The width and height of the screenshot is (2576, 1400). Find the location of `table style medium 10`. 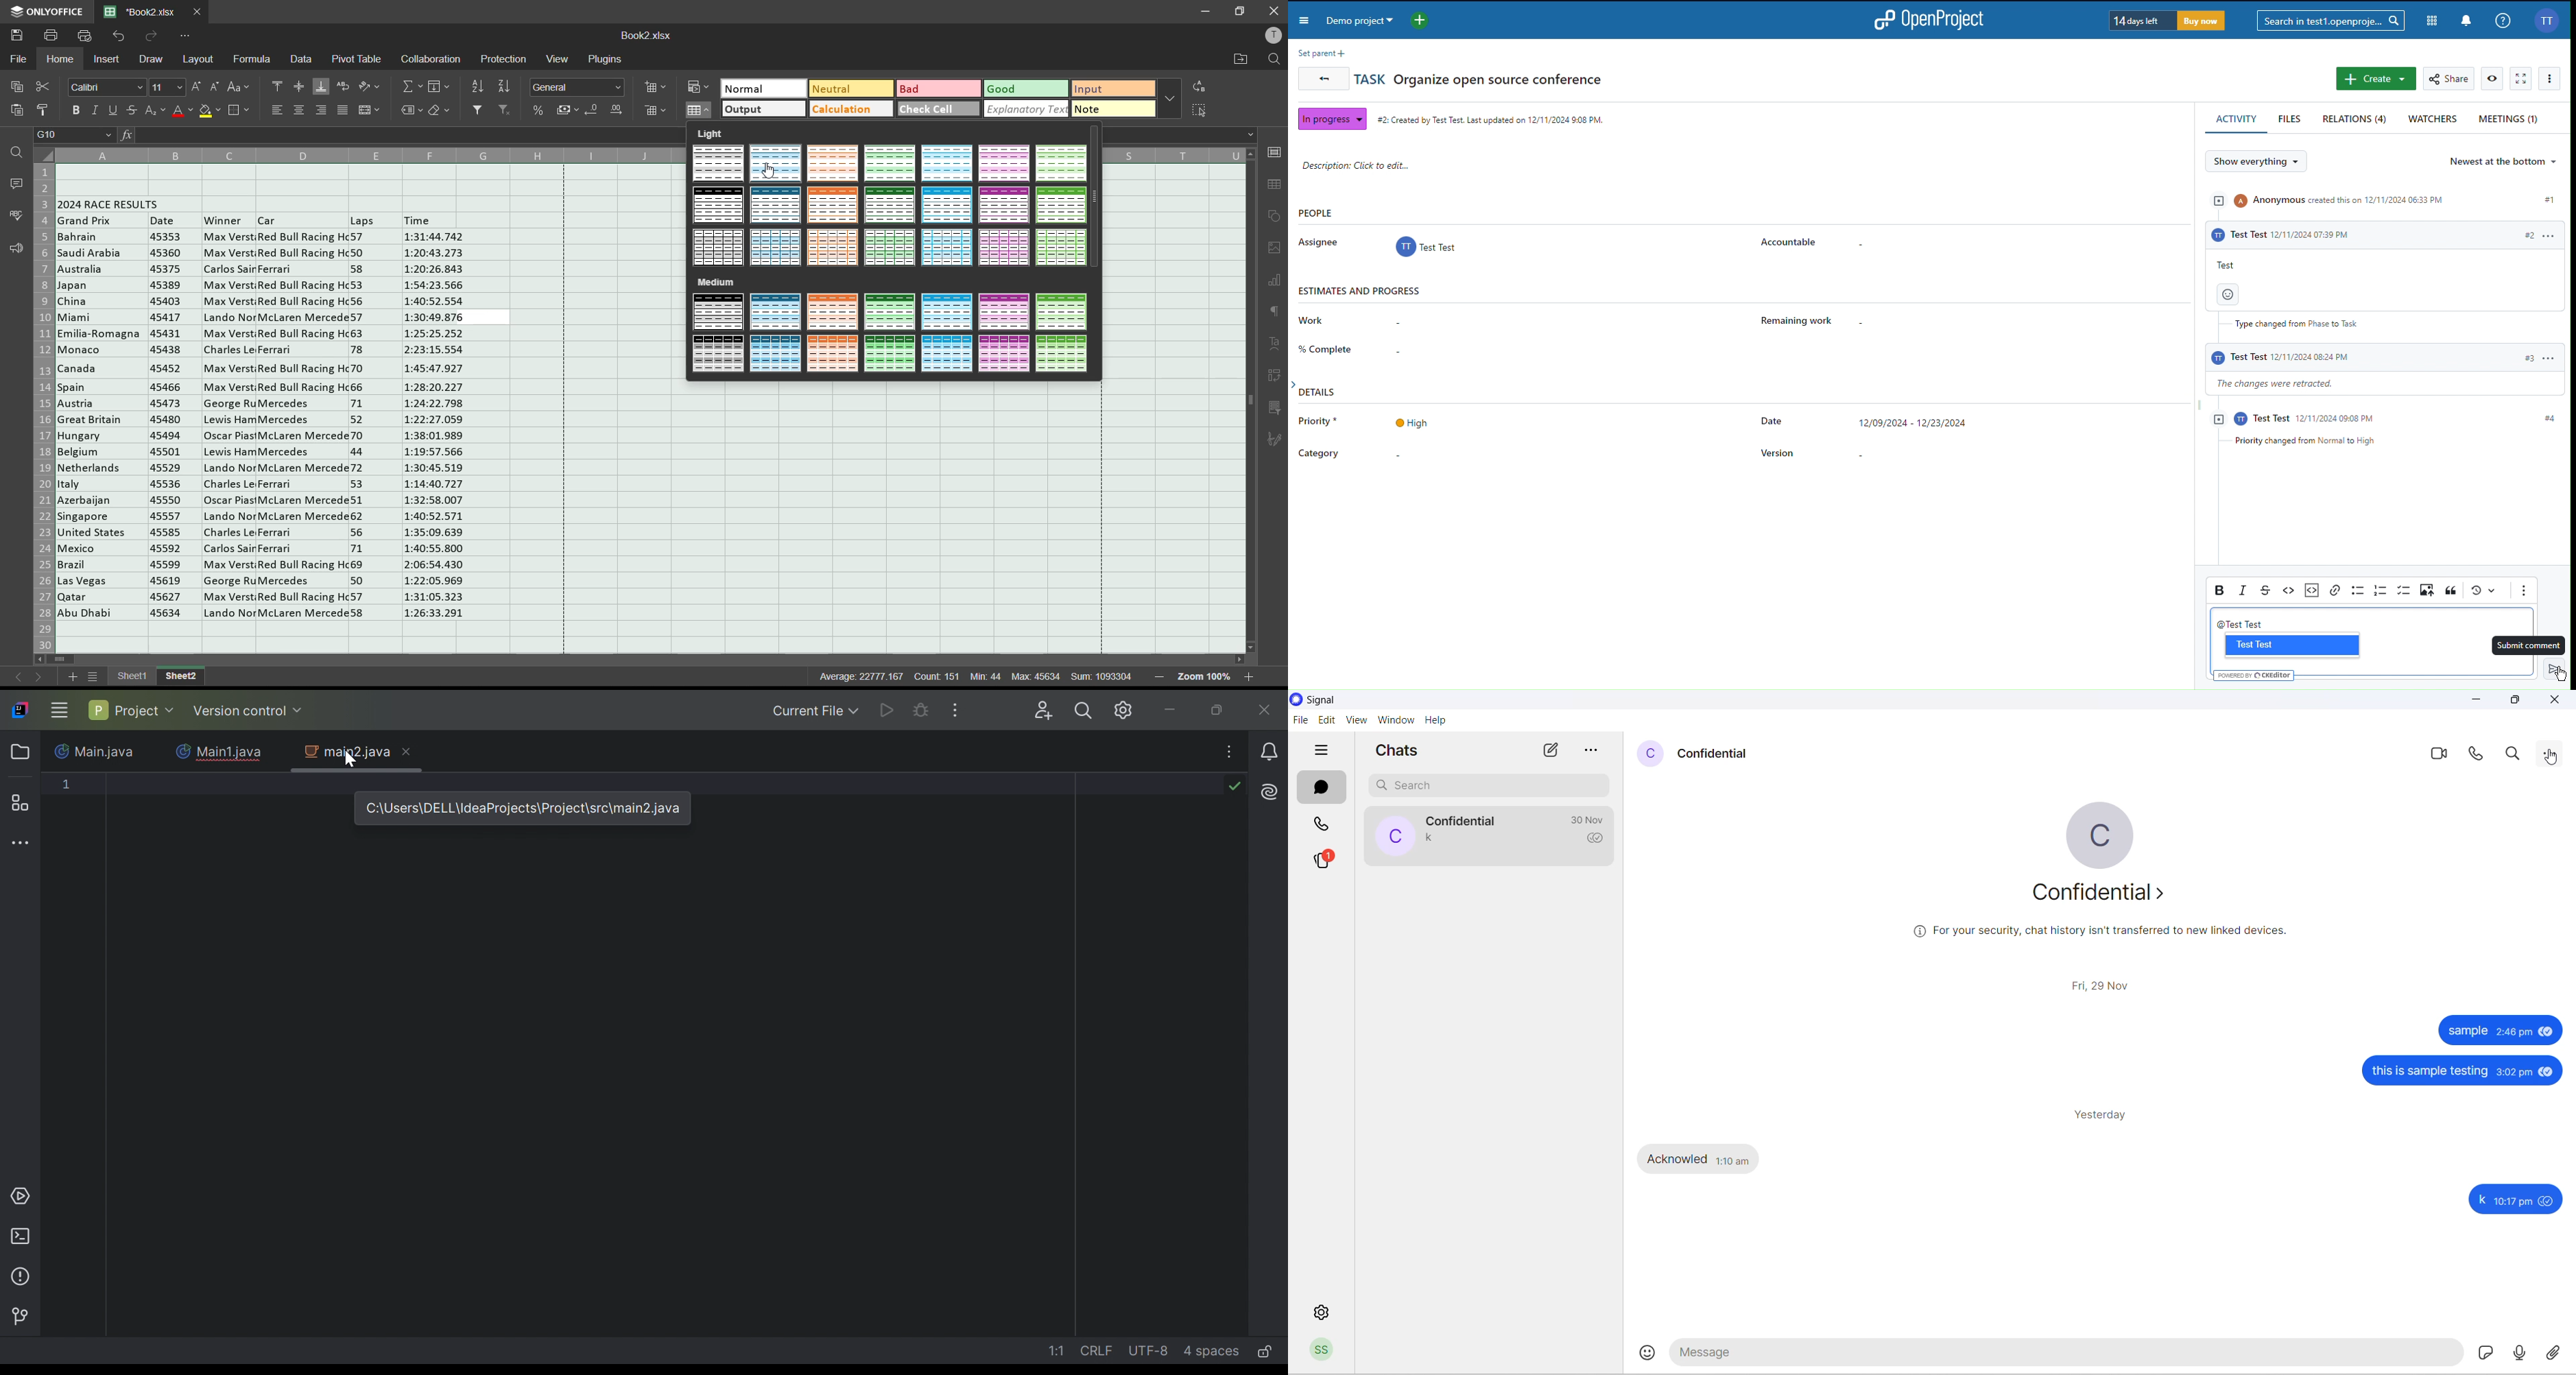

table style medium 10 is located at coordinates (834, 354).